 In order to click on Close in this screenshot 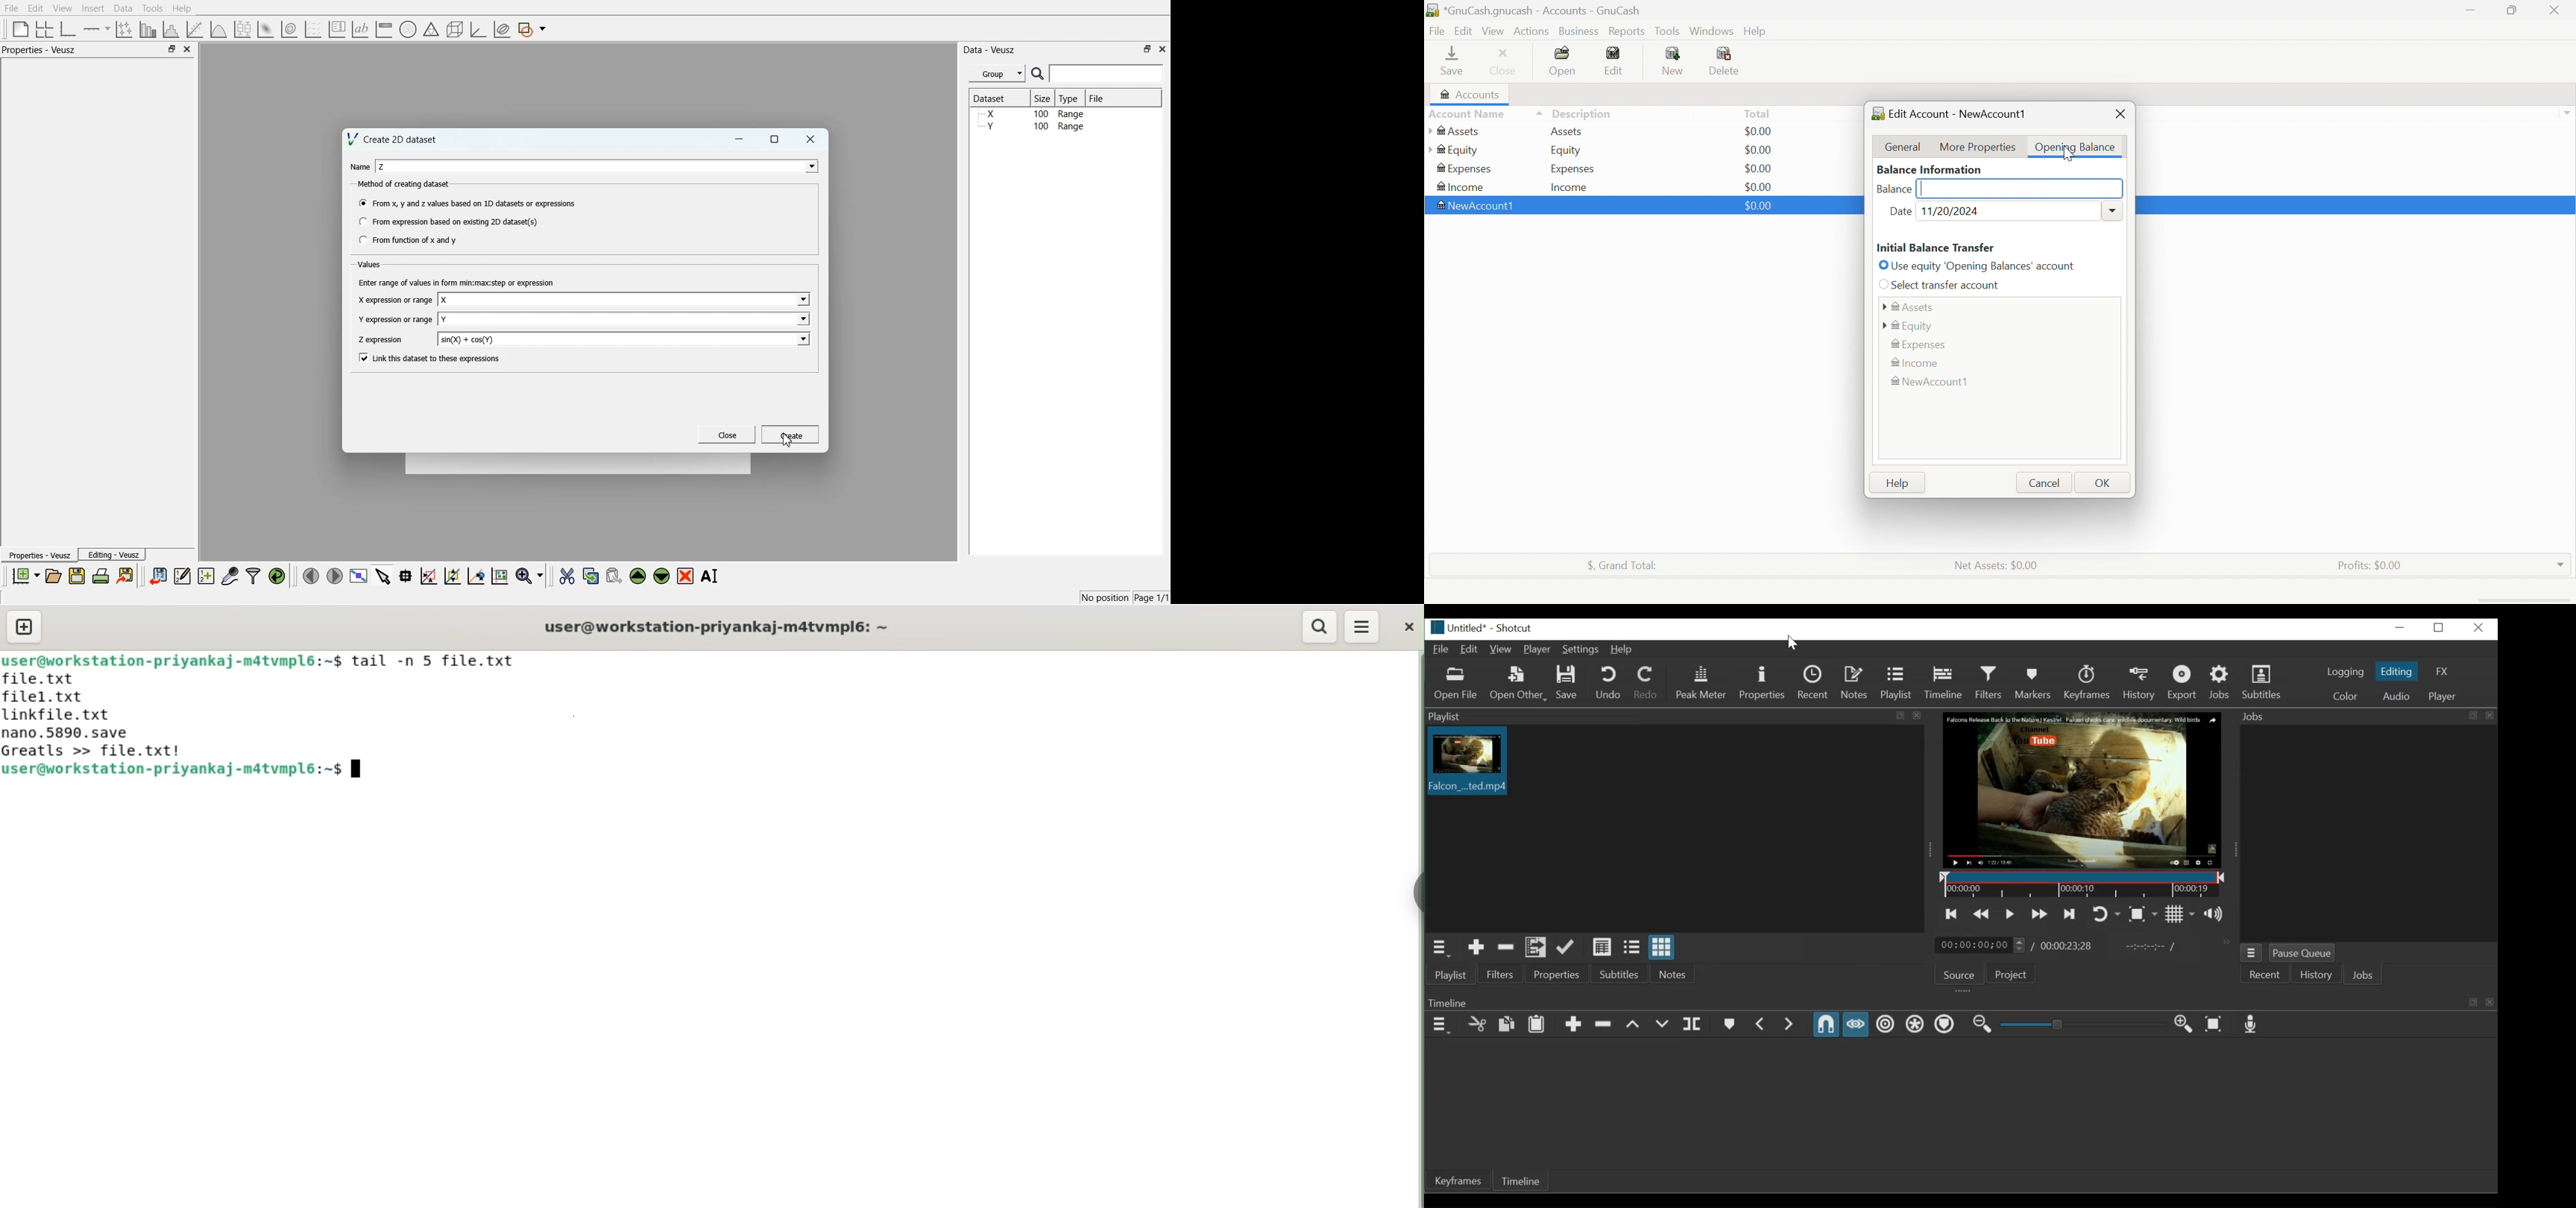, I will do `click(1164, 48)`.